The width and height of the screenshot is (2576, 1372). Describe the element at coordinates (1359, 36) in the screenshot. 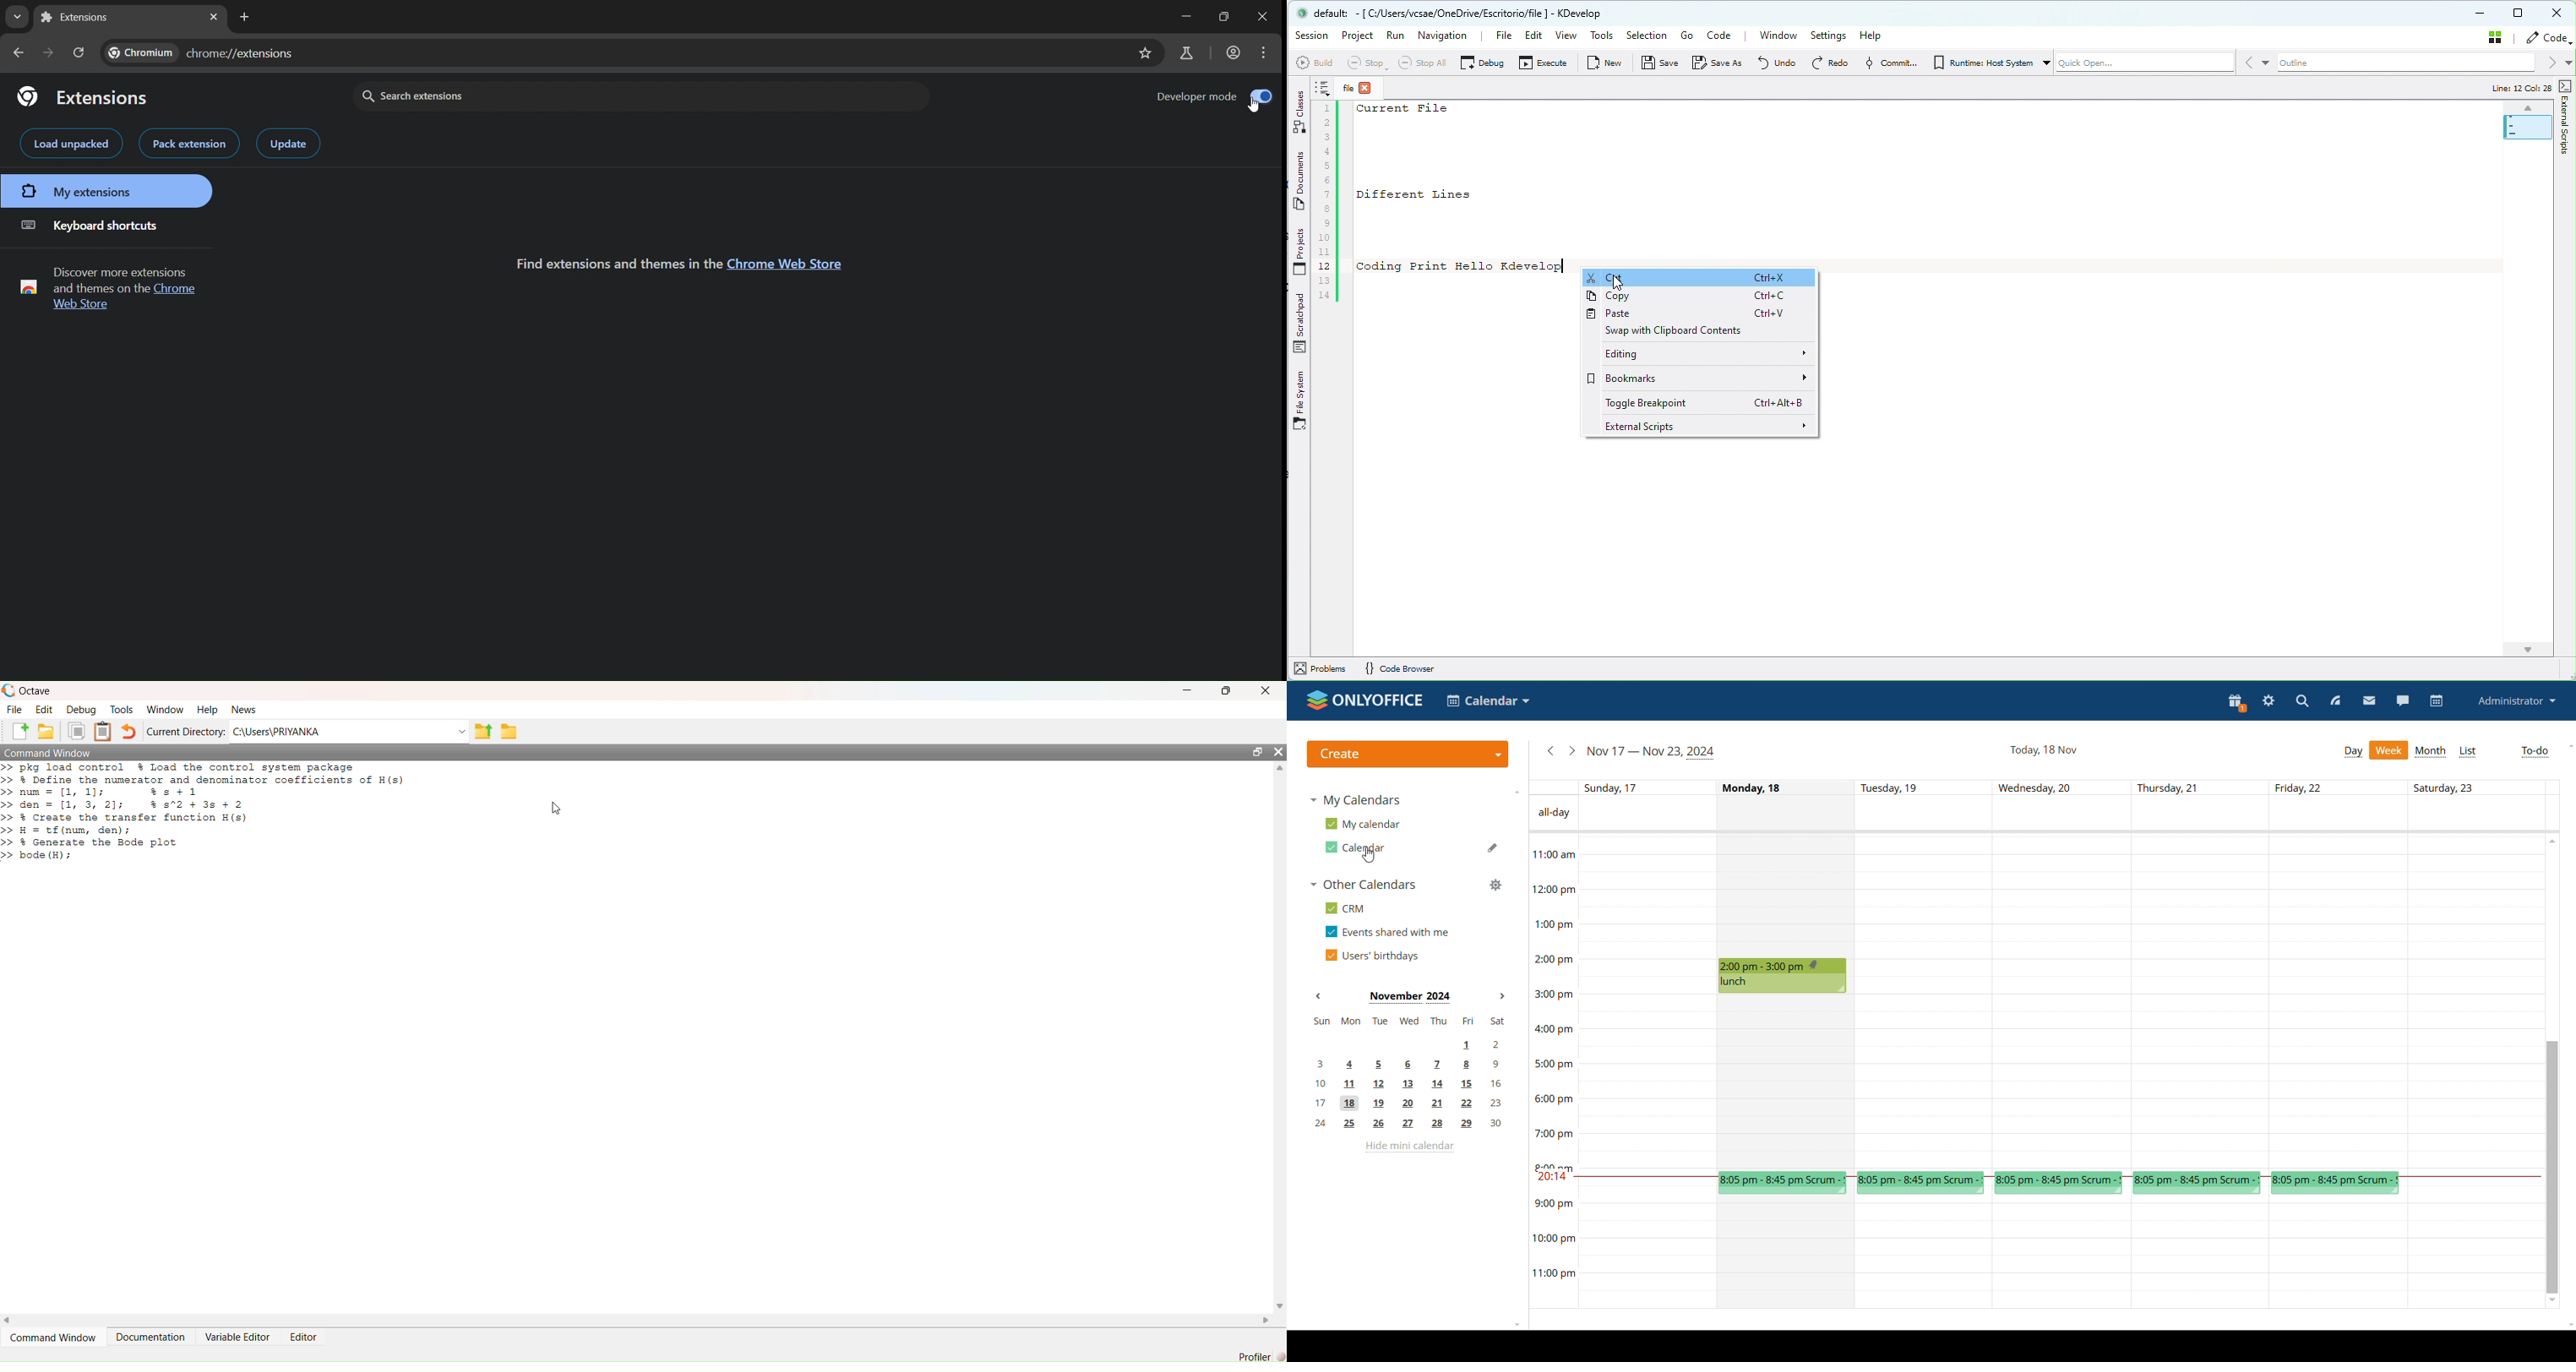

I see `Project` at that location.